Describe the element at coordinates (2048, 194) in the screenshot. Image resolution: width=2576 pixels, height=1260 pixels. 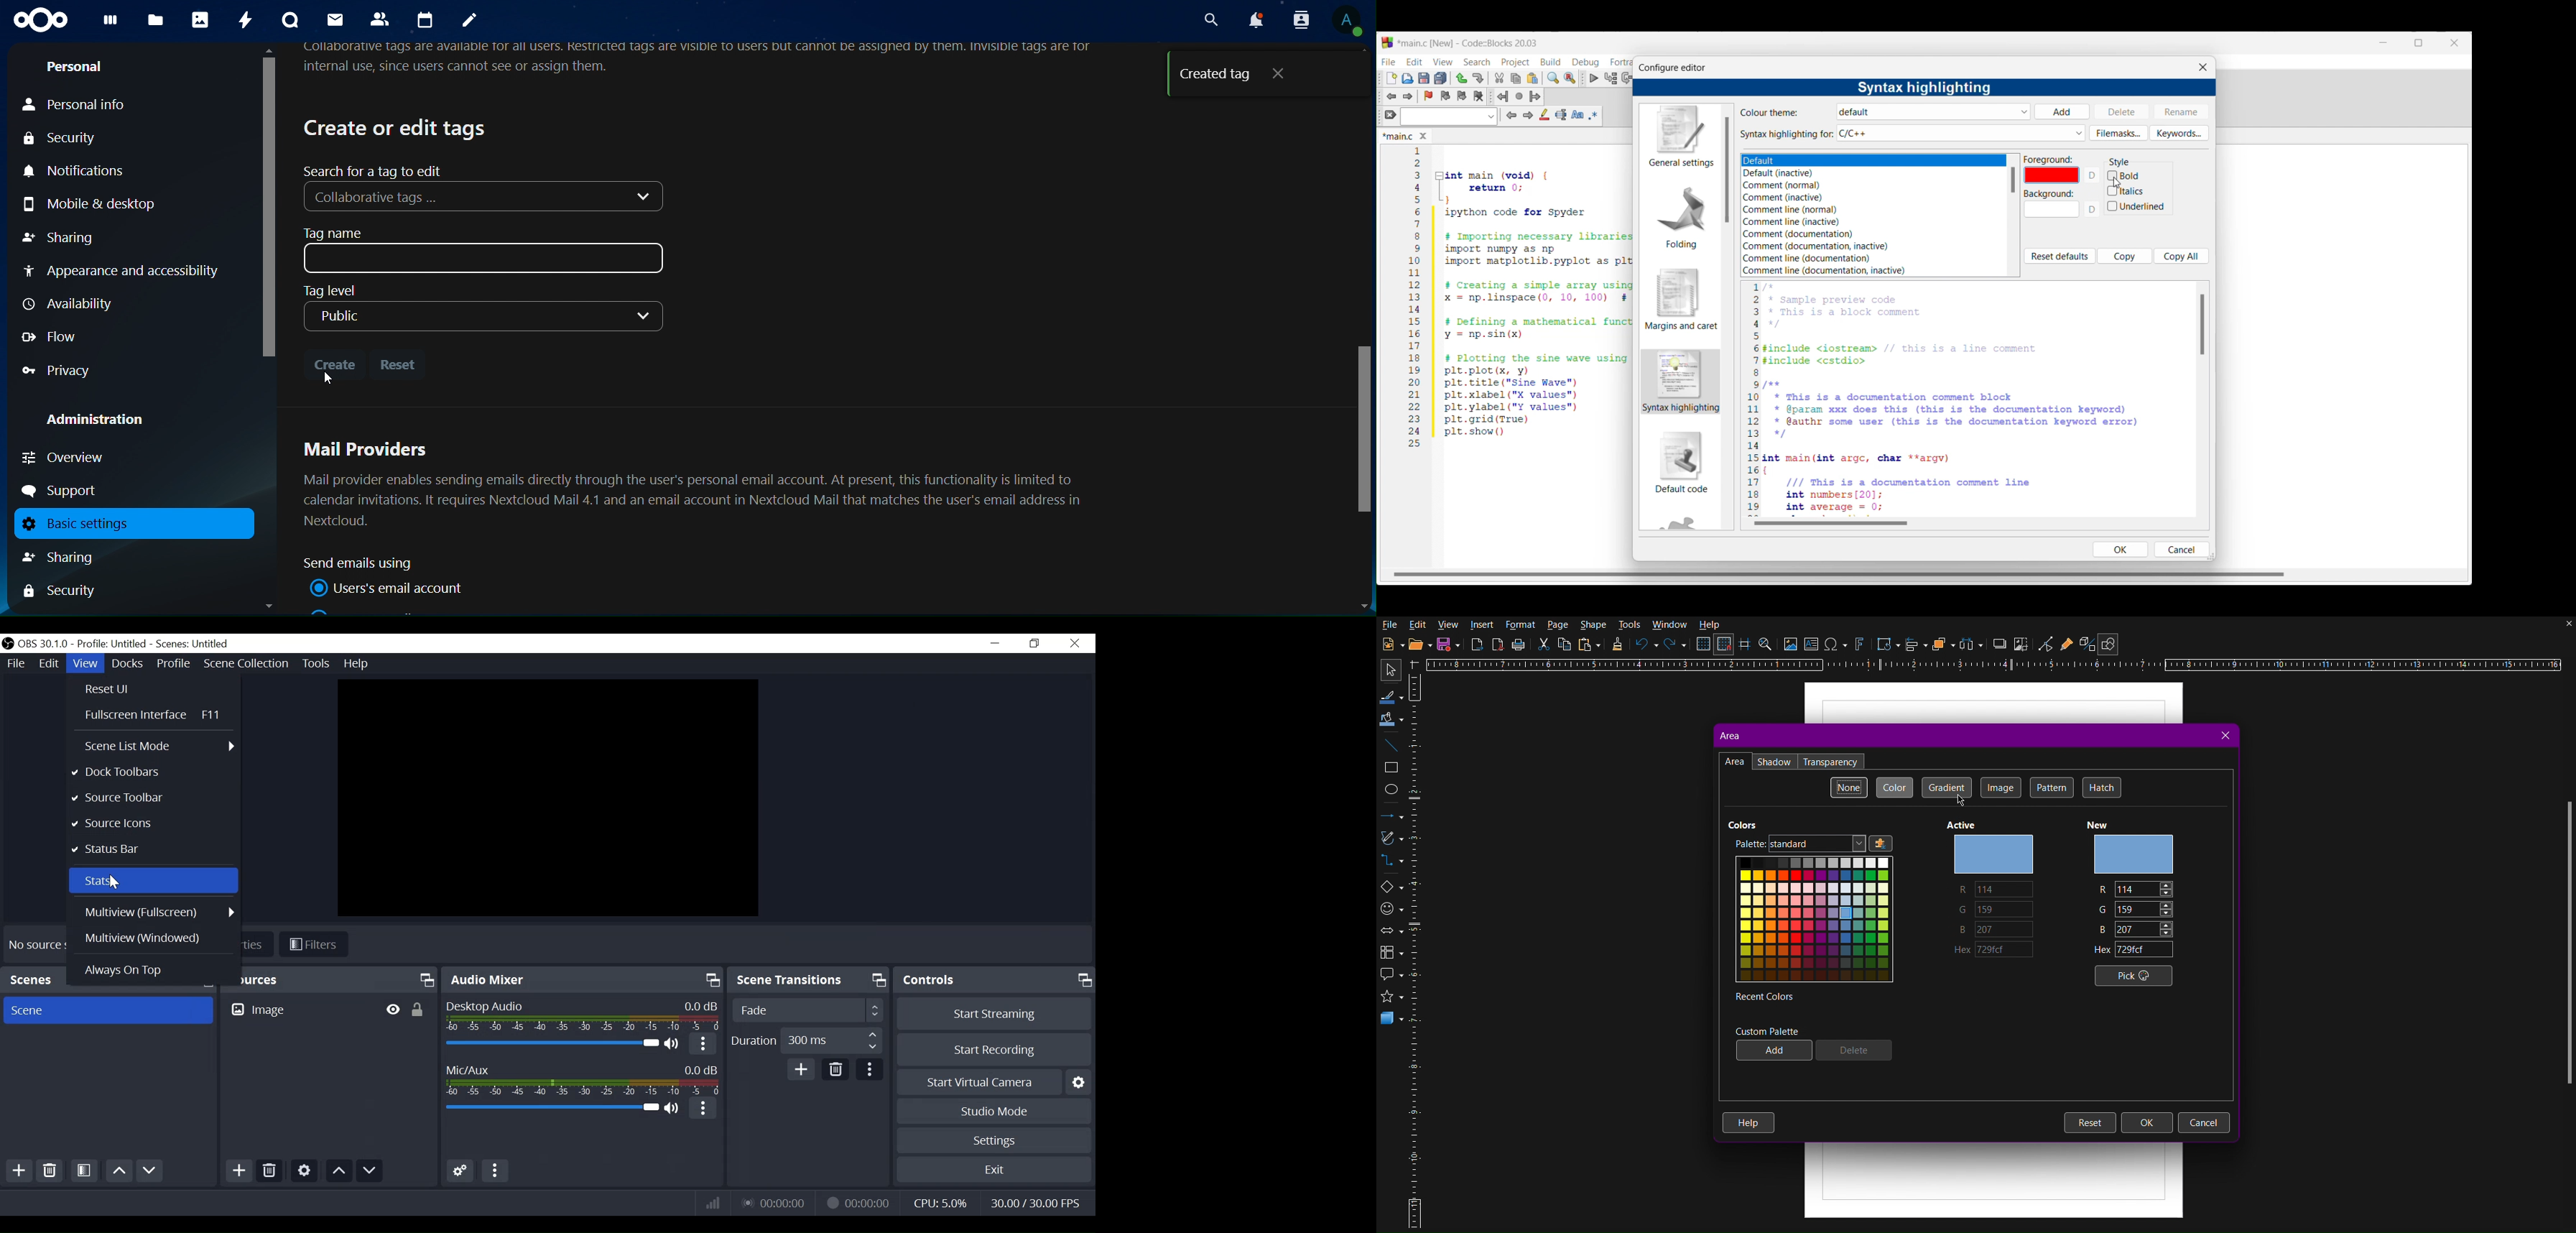
I see `Indicates background color options` at that location.